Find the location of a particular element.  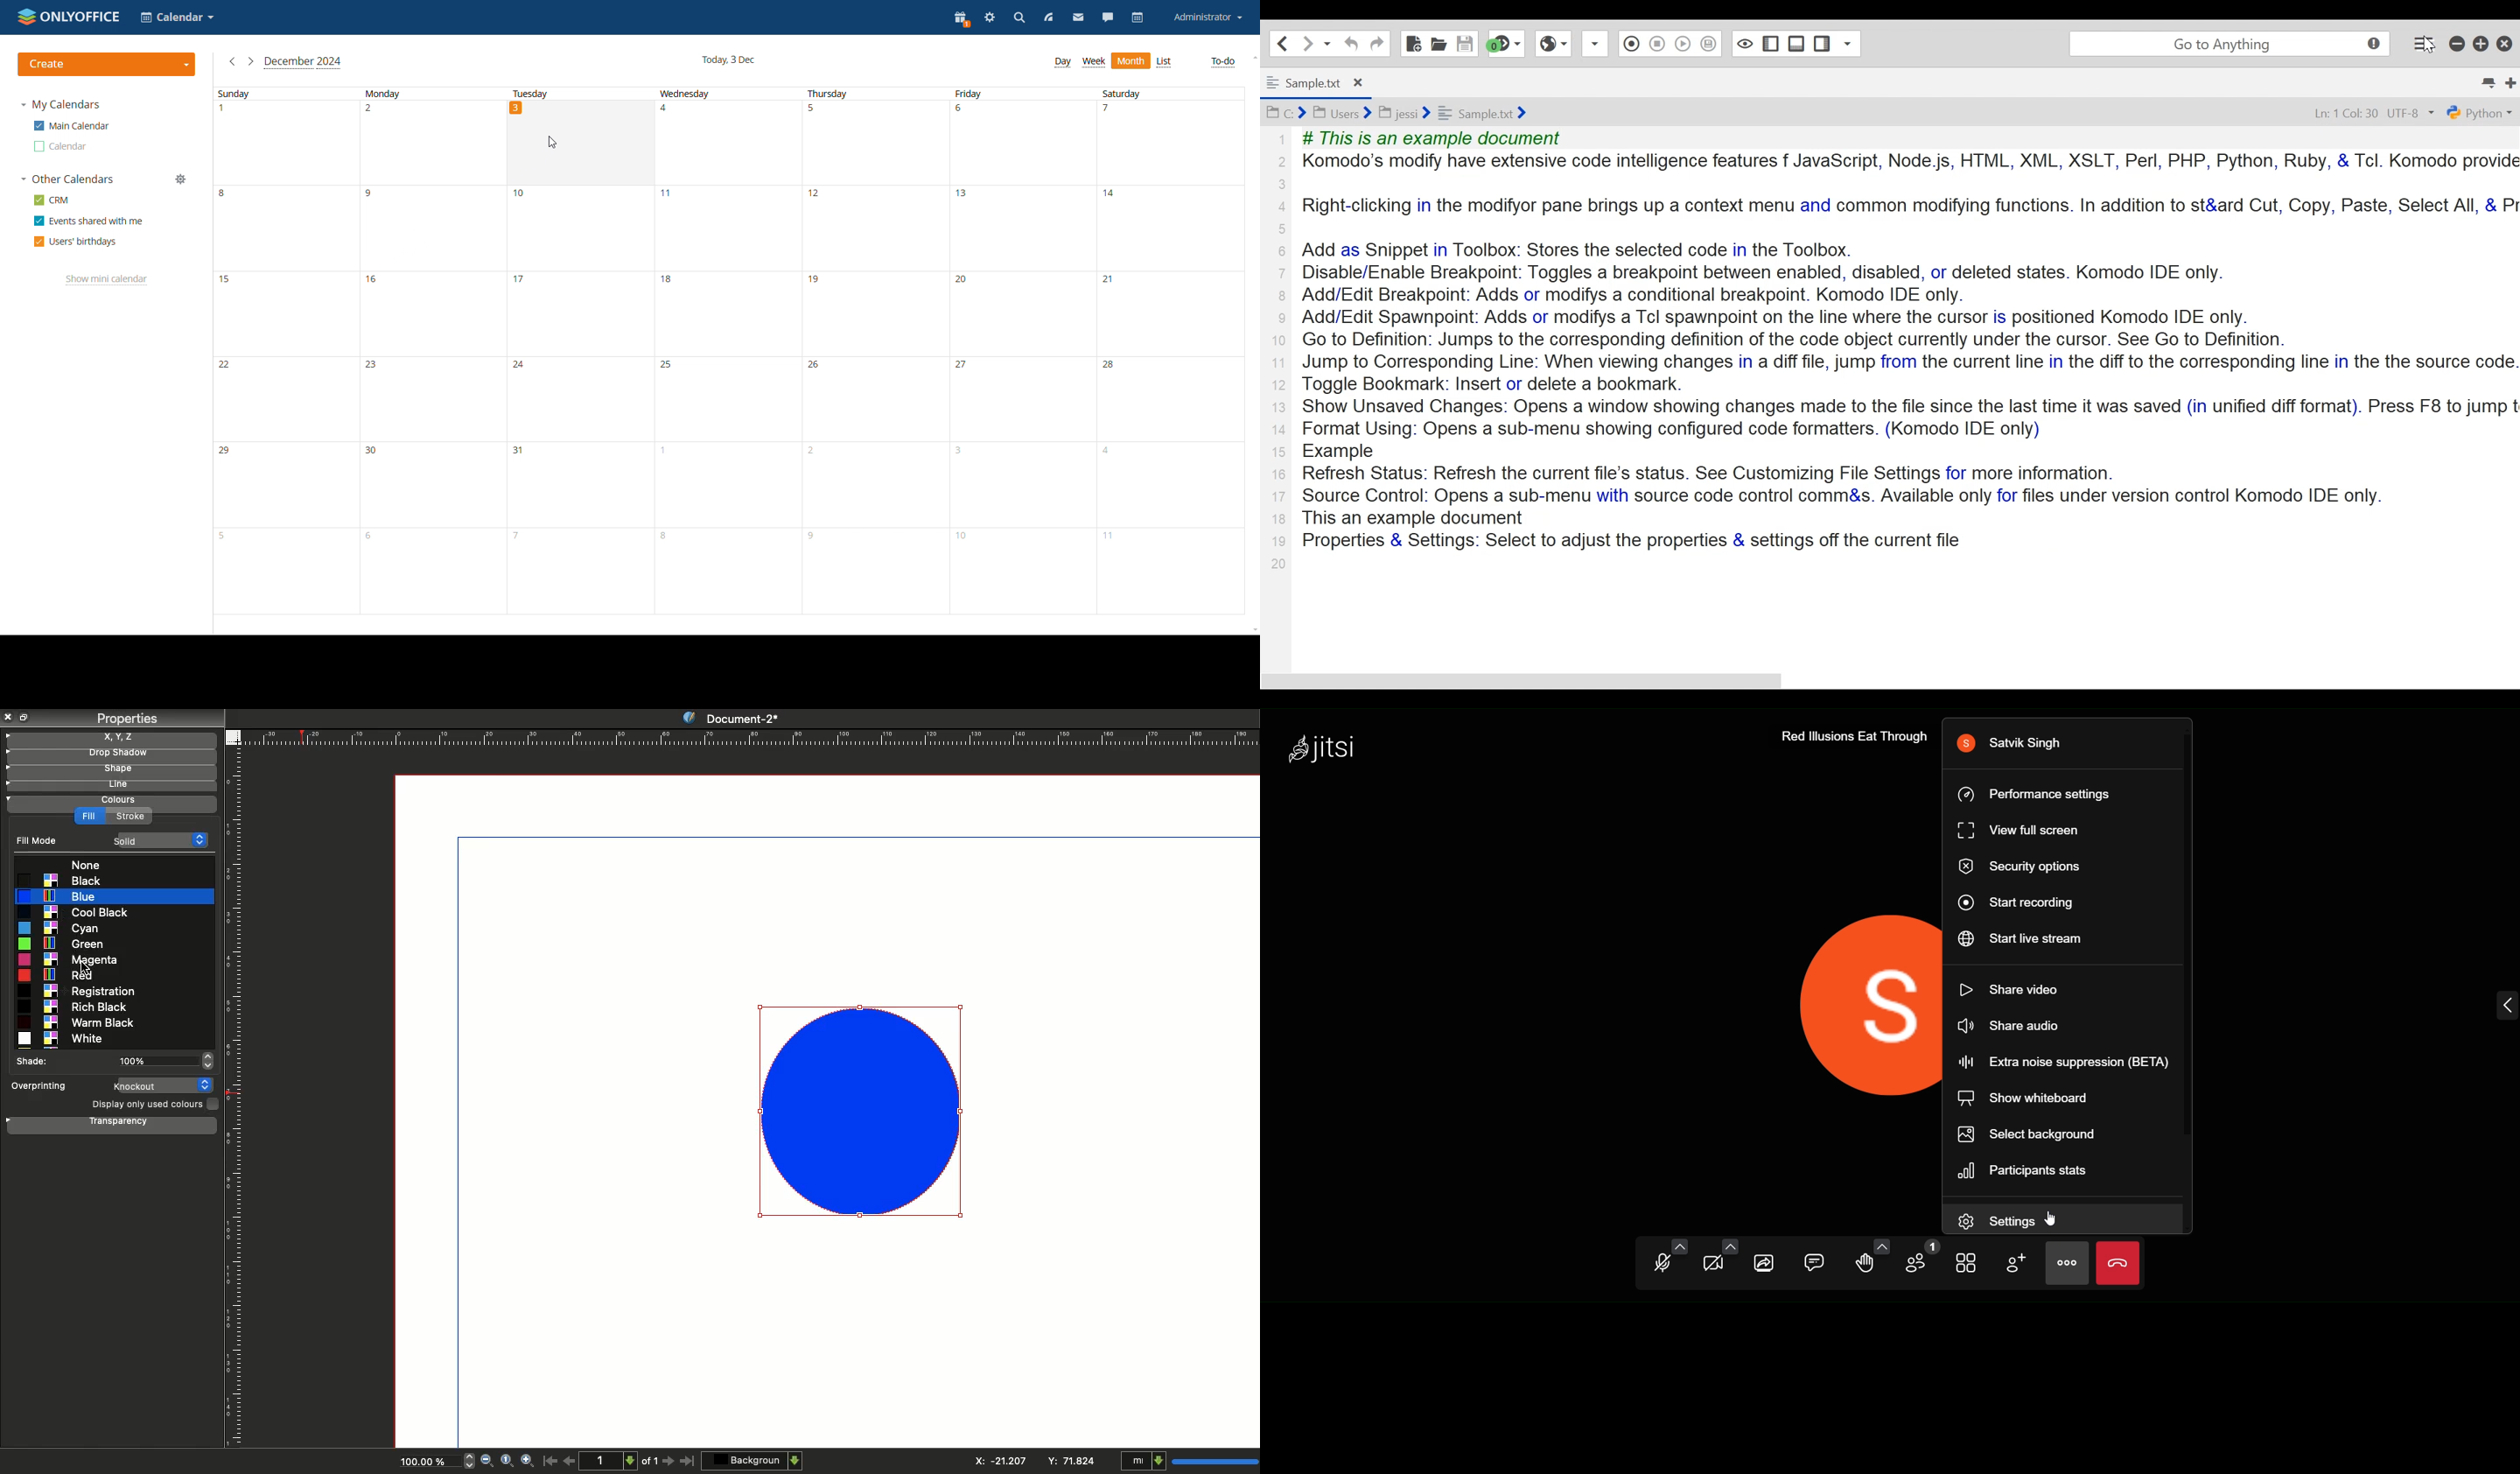

friday is located at coordinates (1022, 351).